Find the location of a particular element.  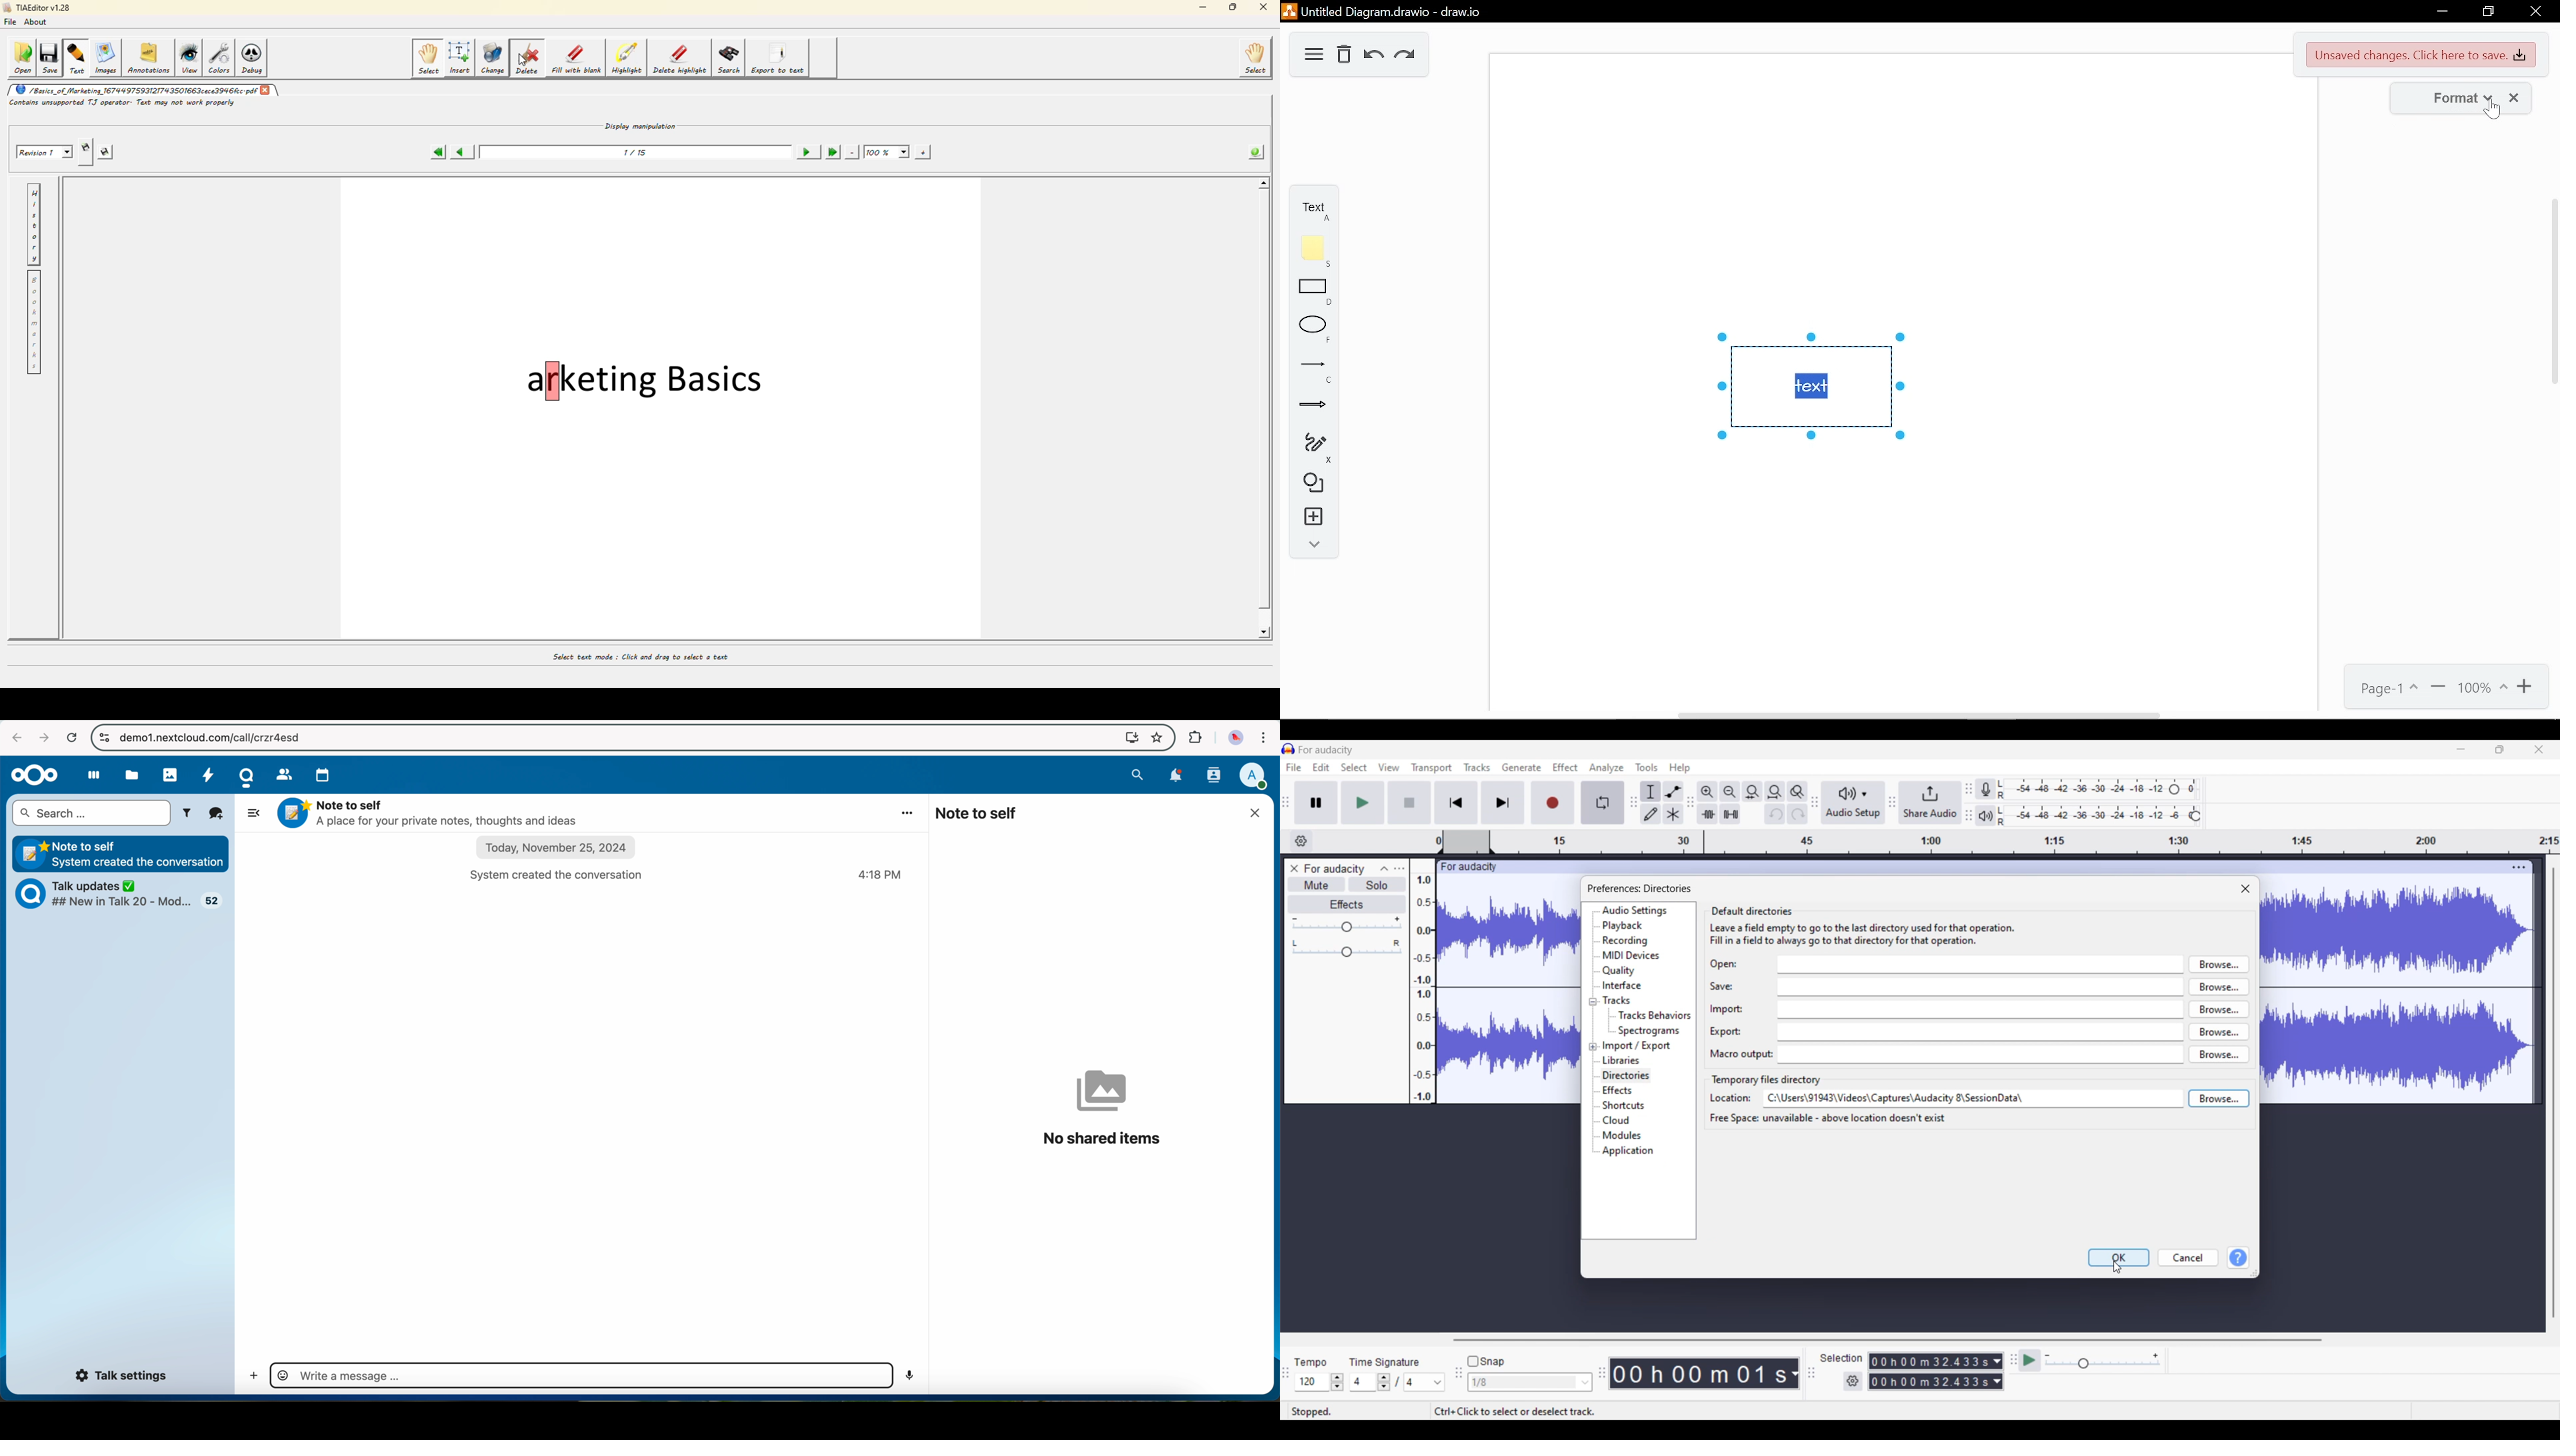

open input box is located at coordinates (1981, 965).